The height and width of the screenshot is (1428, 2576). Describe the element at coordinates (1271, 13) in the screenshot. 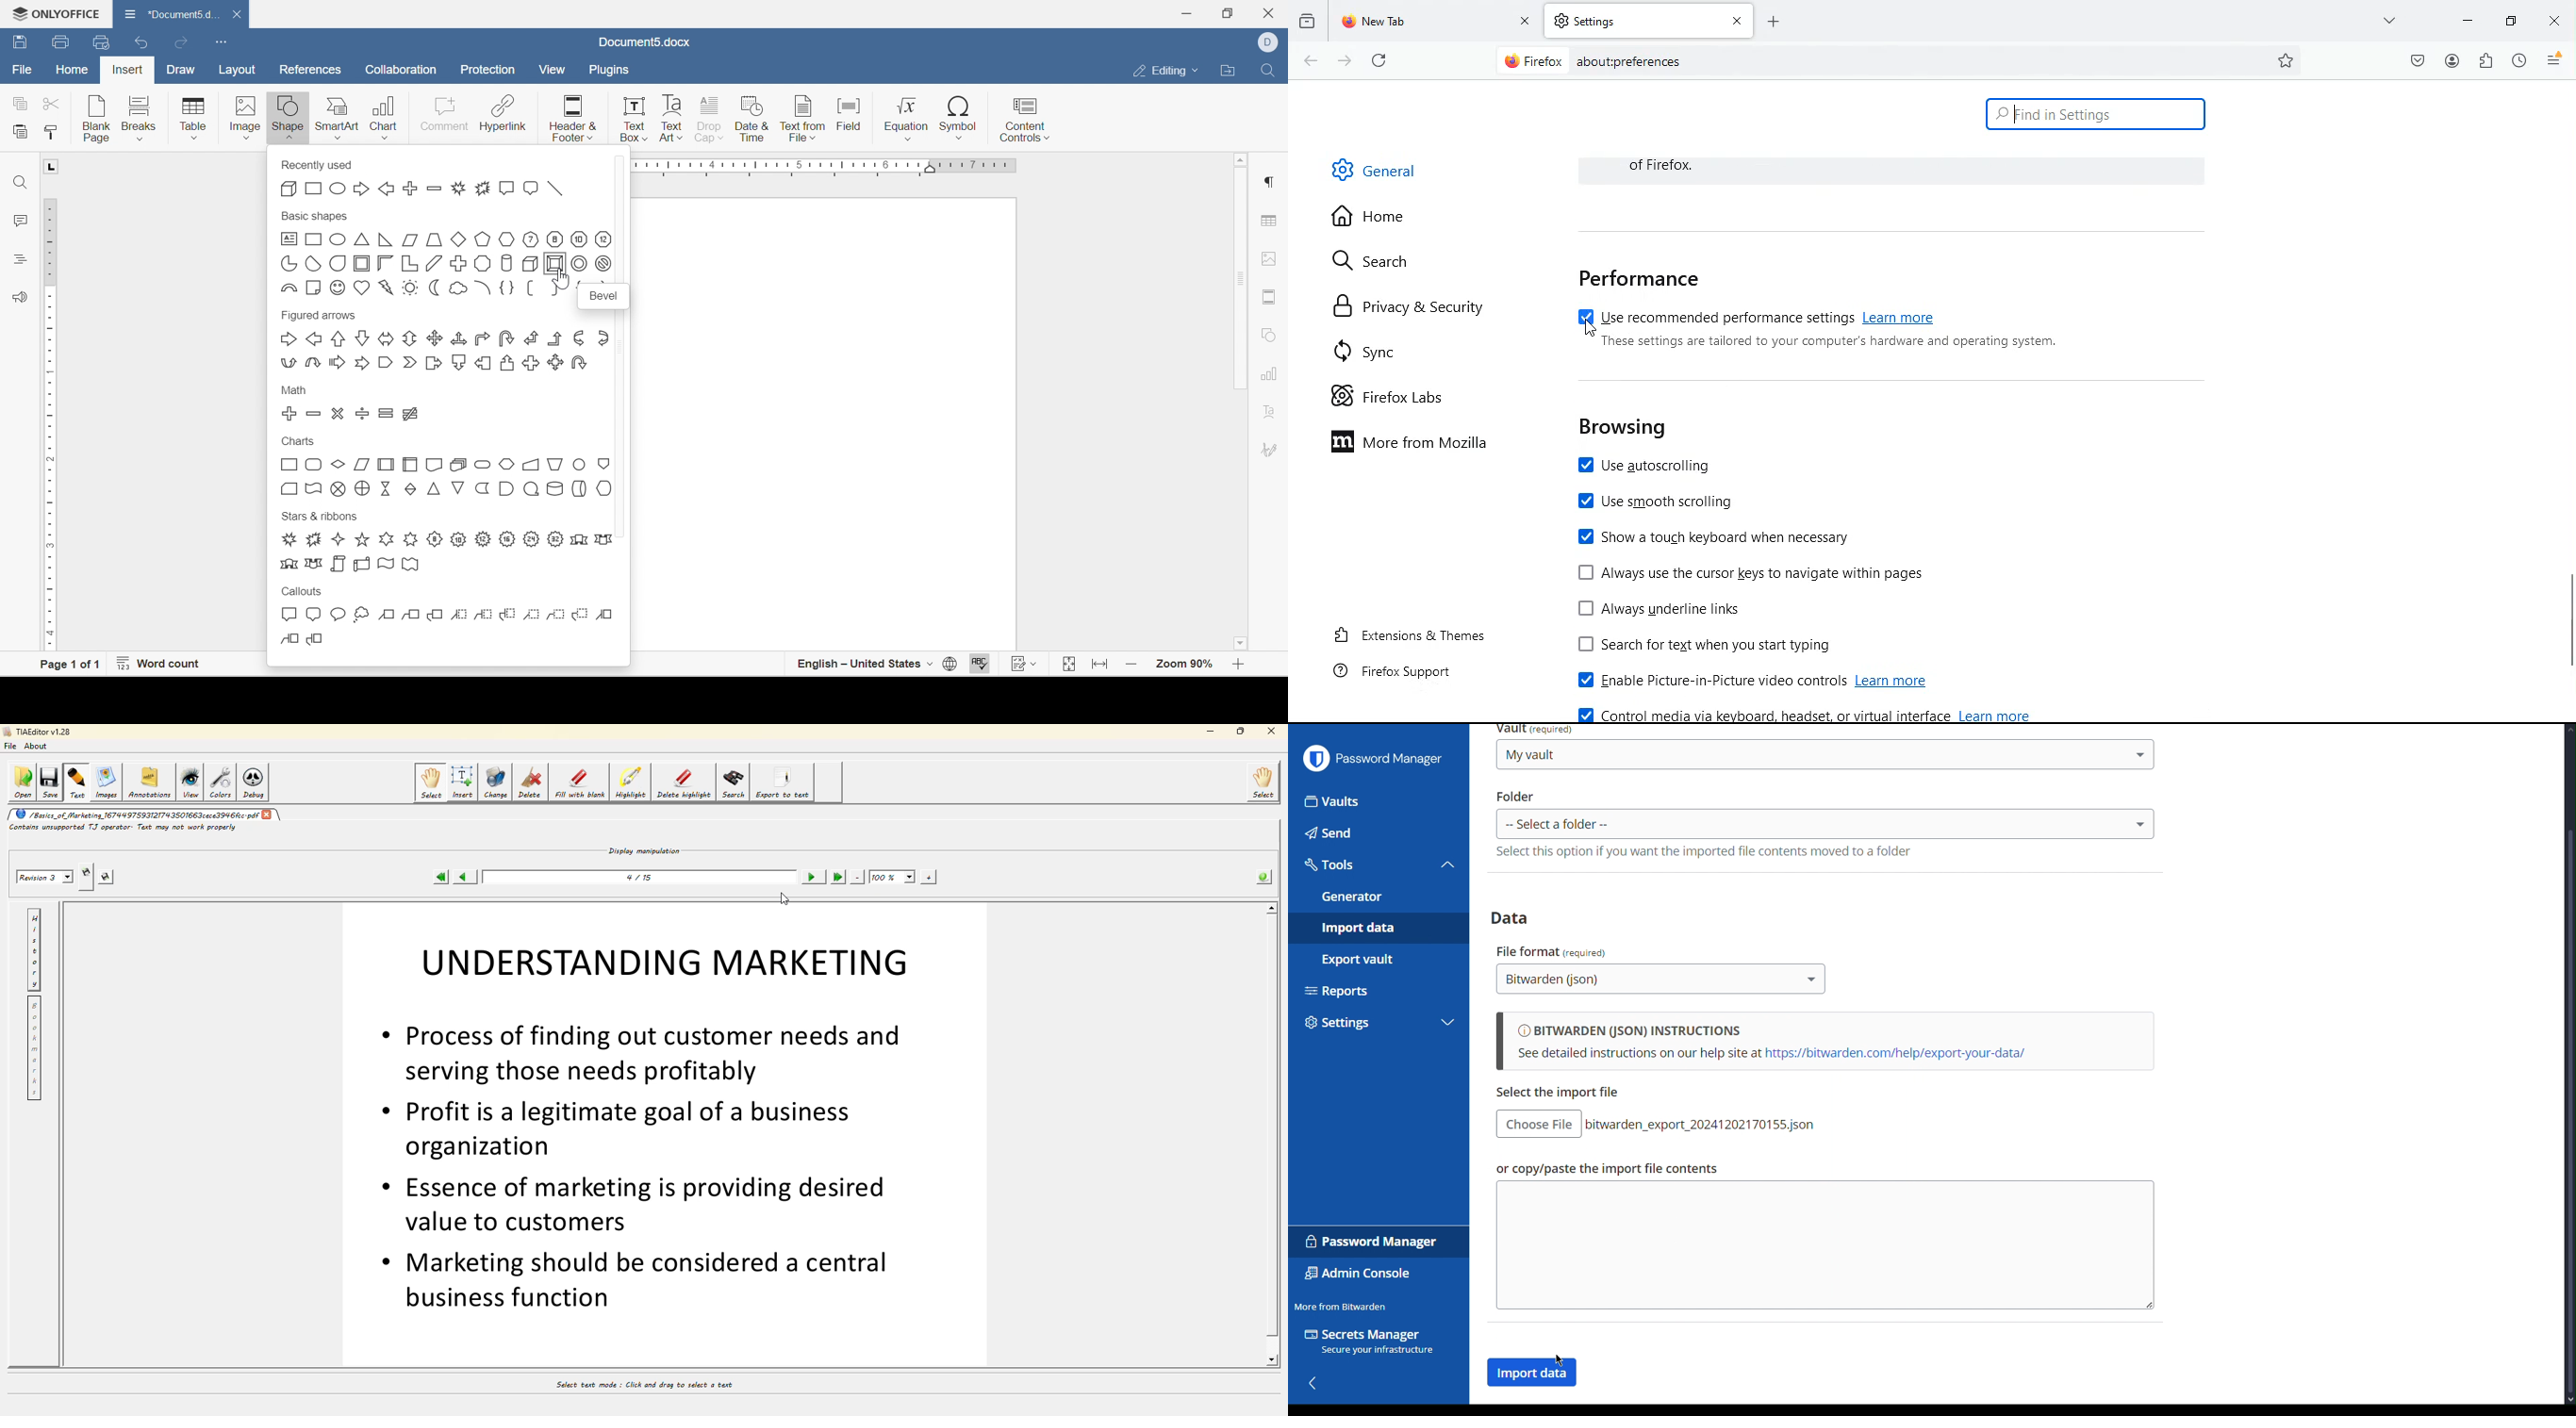

I see `close` at that location.